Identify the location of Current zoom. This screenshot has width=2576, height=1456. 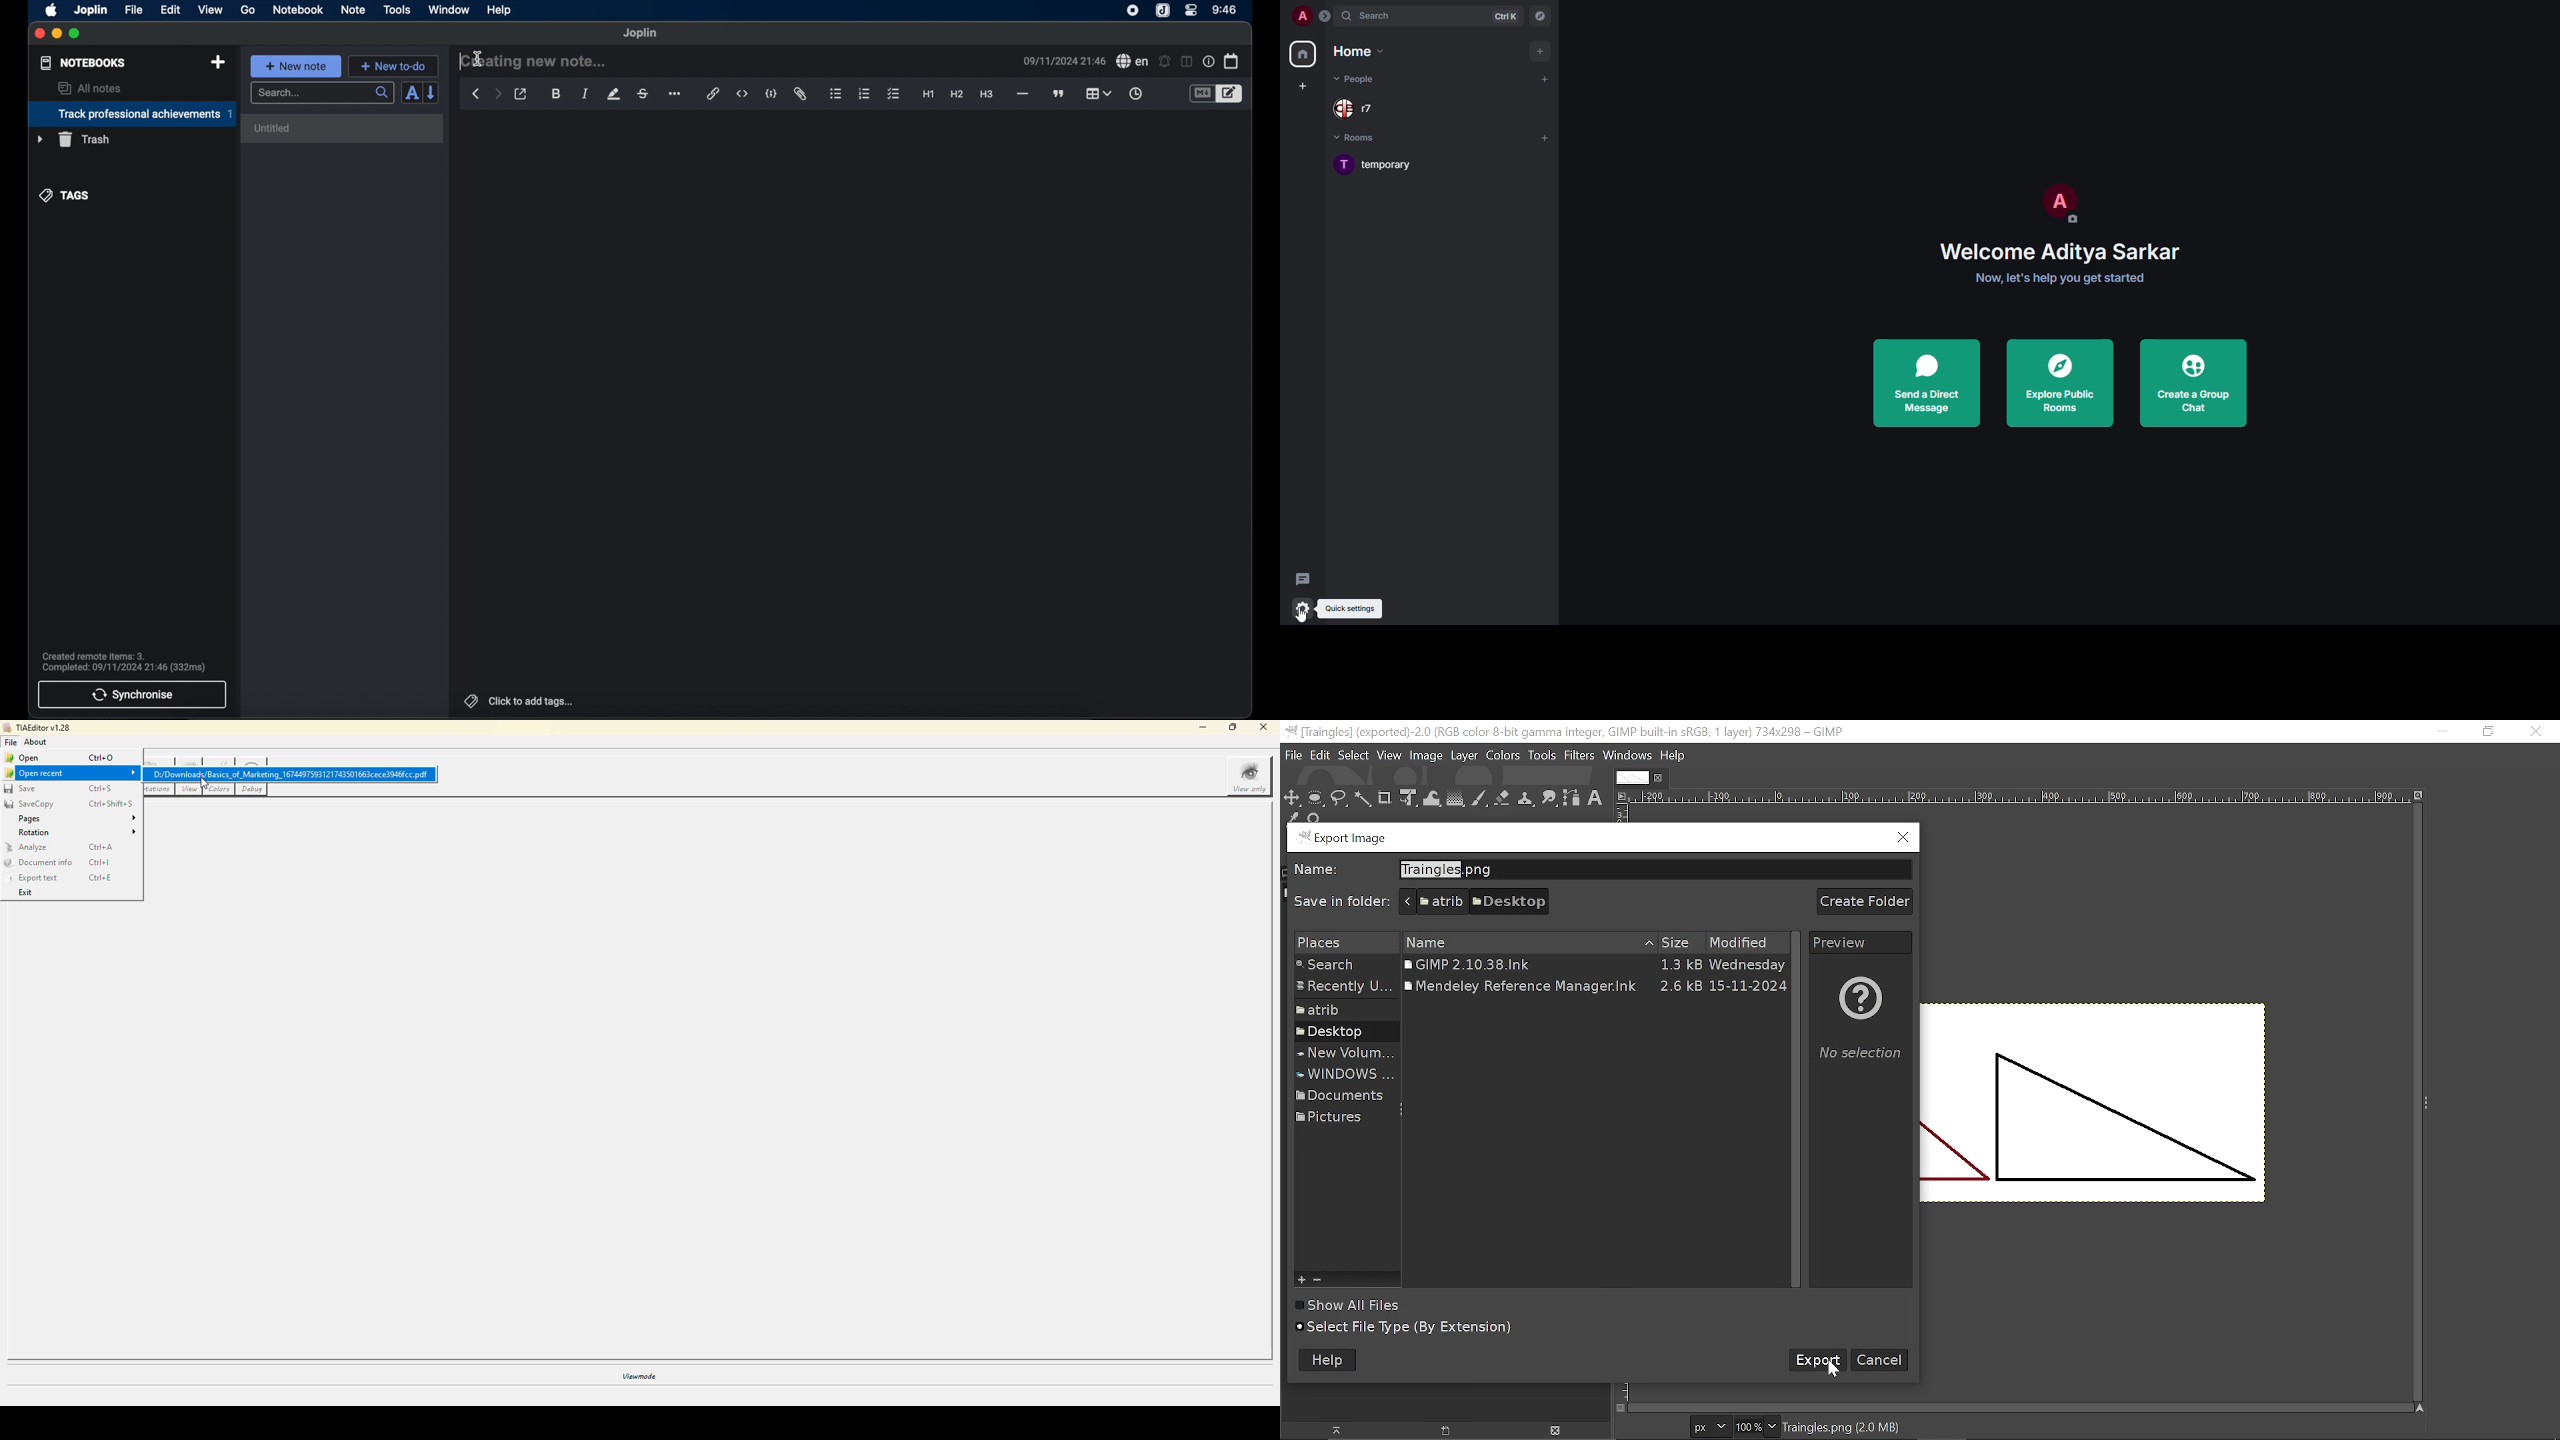
(1748, 1426).